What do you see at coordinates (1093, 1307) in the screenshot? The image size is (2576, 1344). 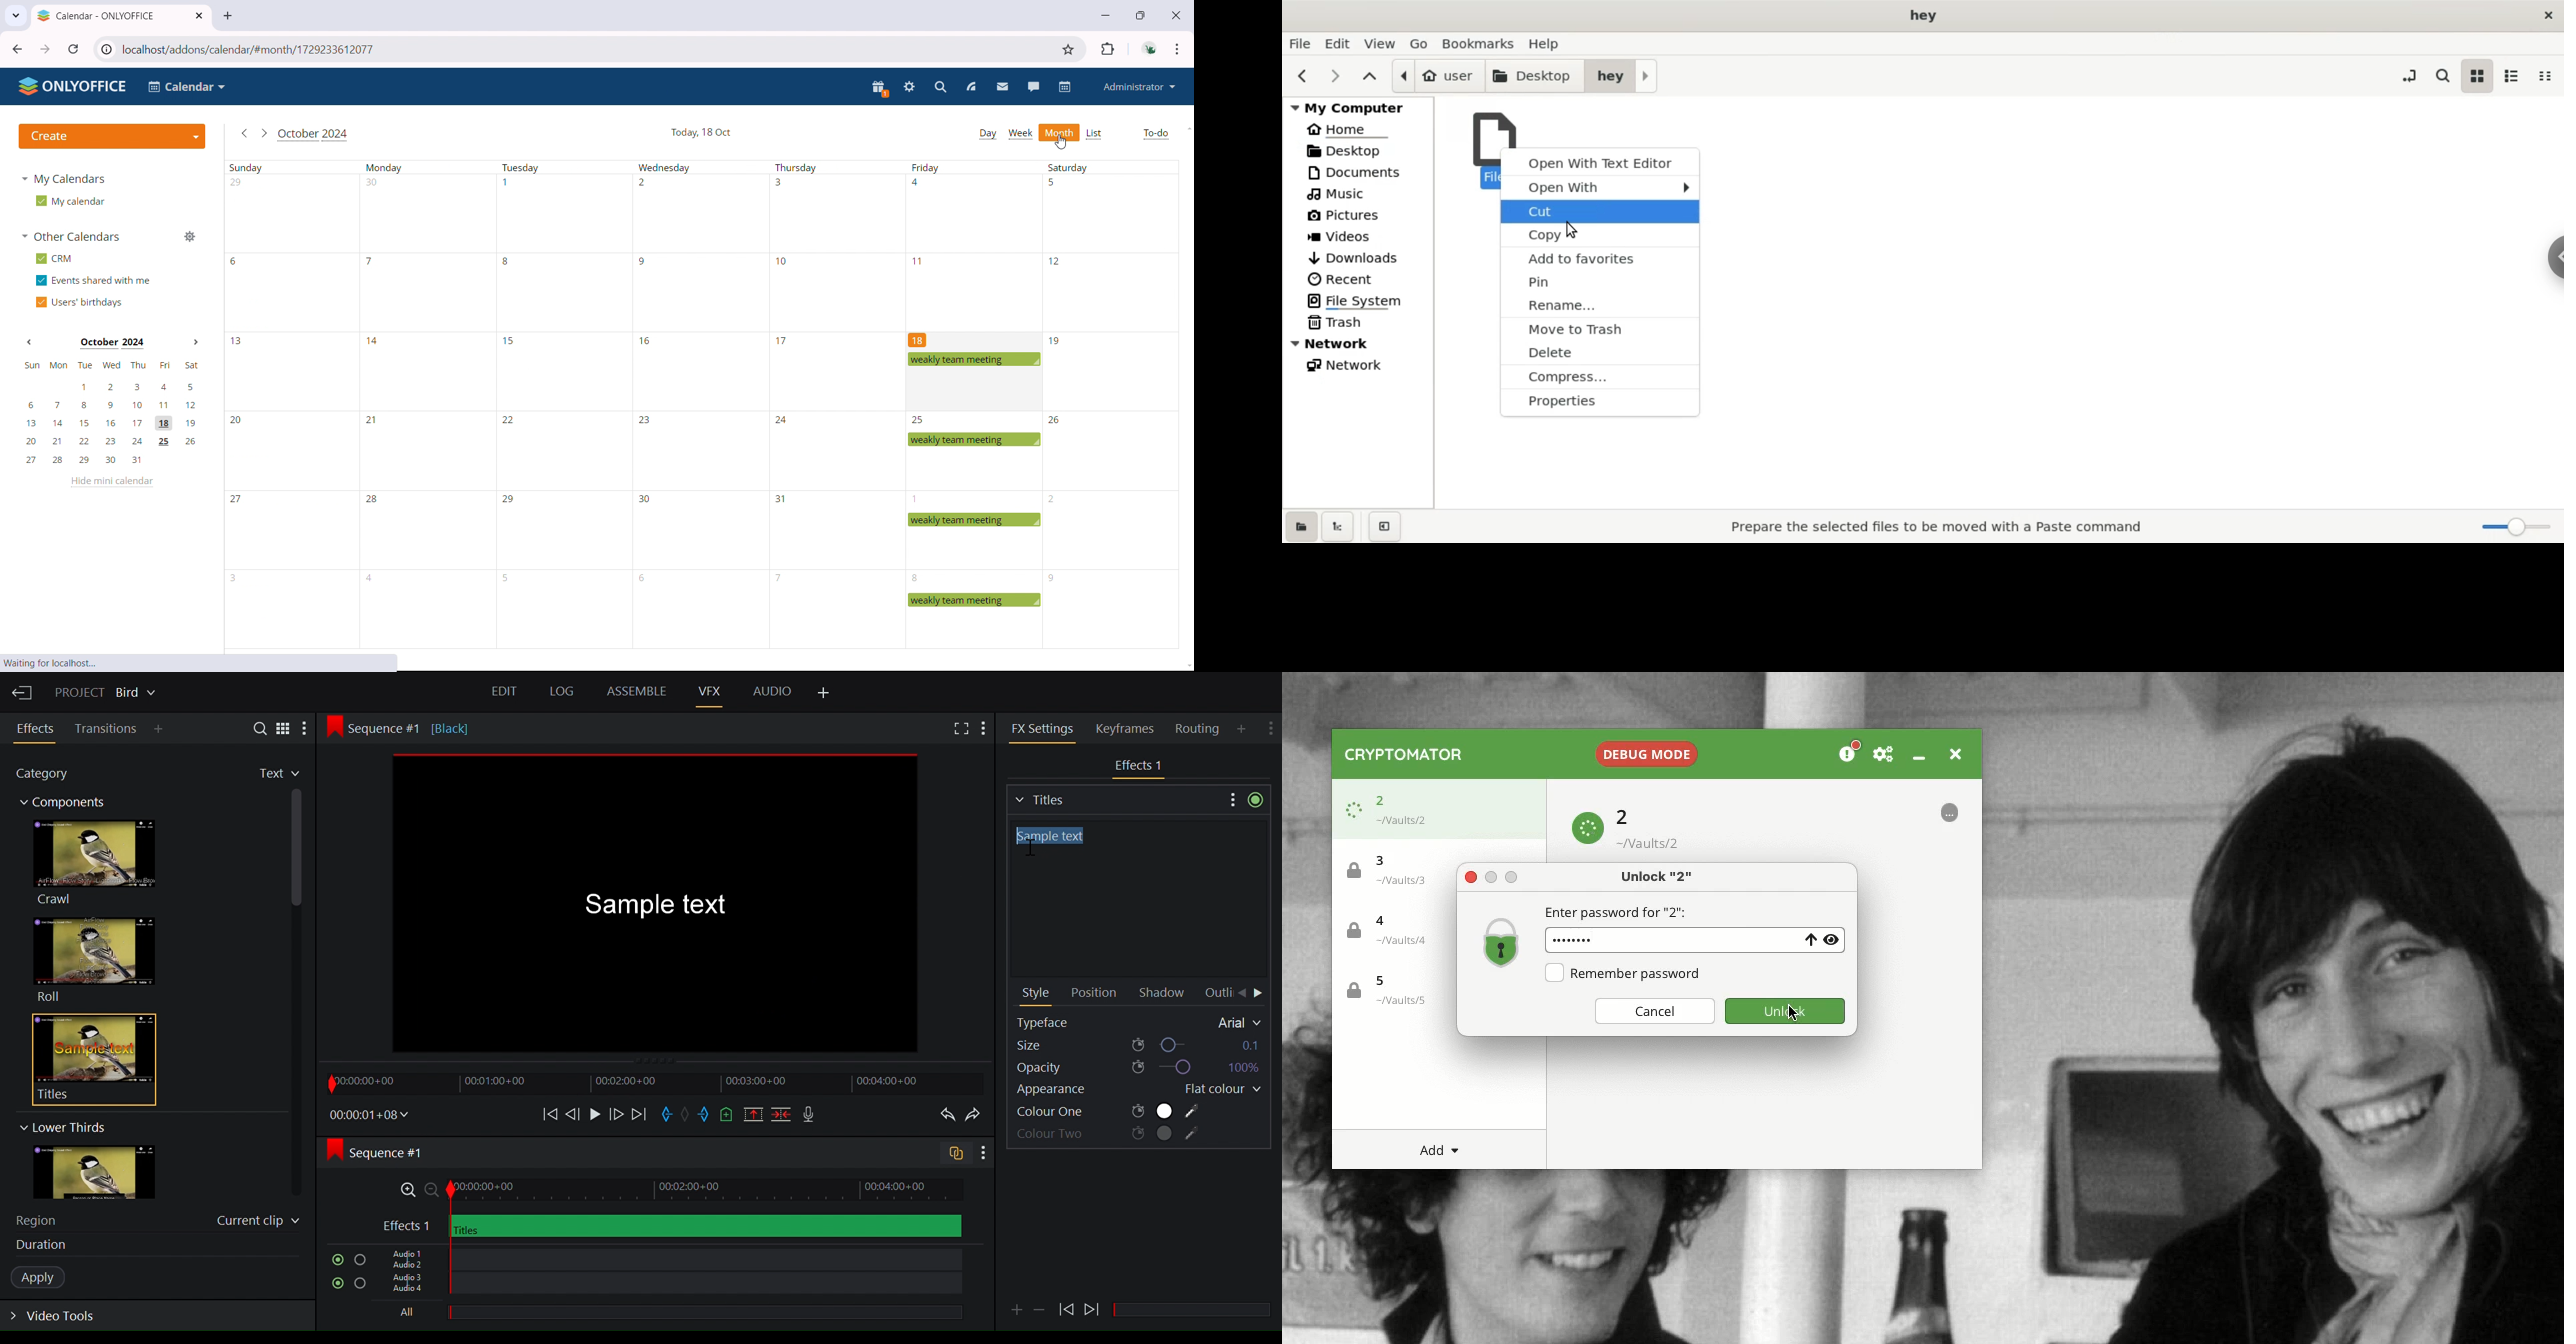 I see `Play Backward` at bounding box center [1093, 1307].